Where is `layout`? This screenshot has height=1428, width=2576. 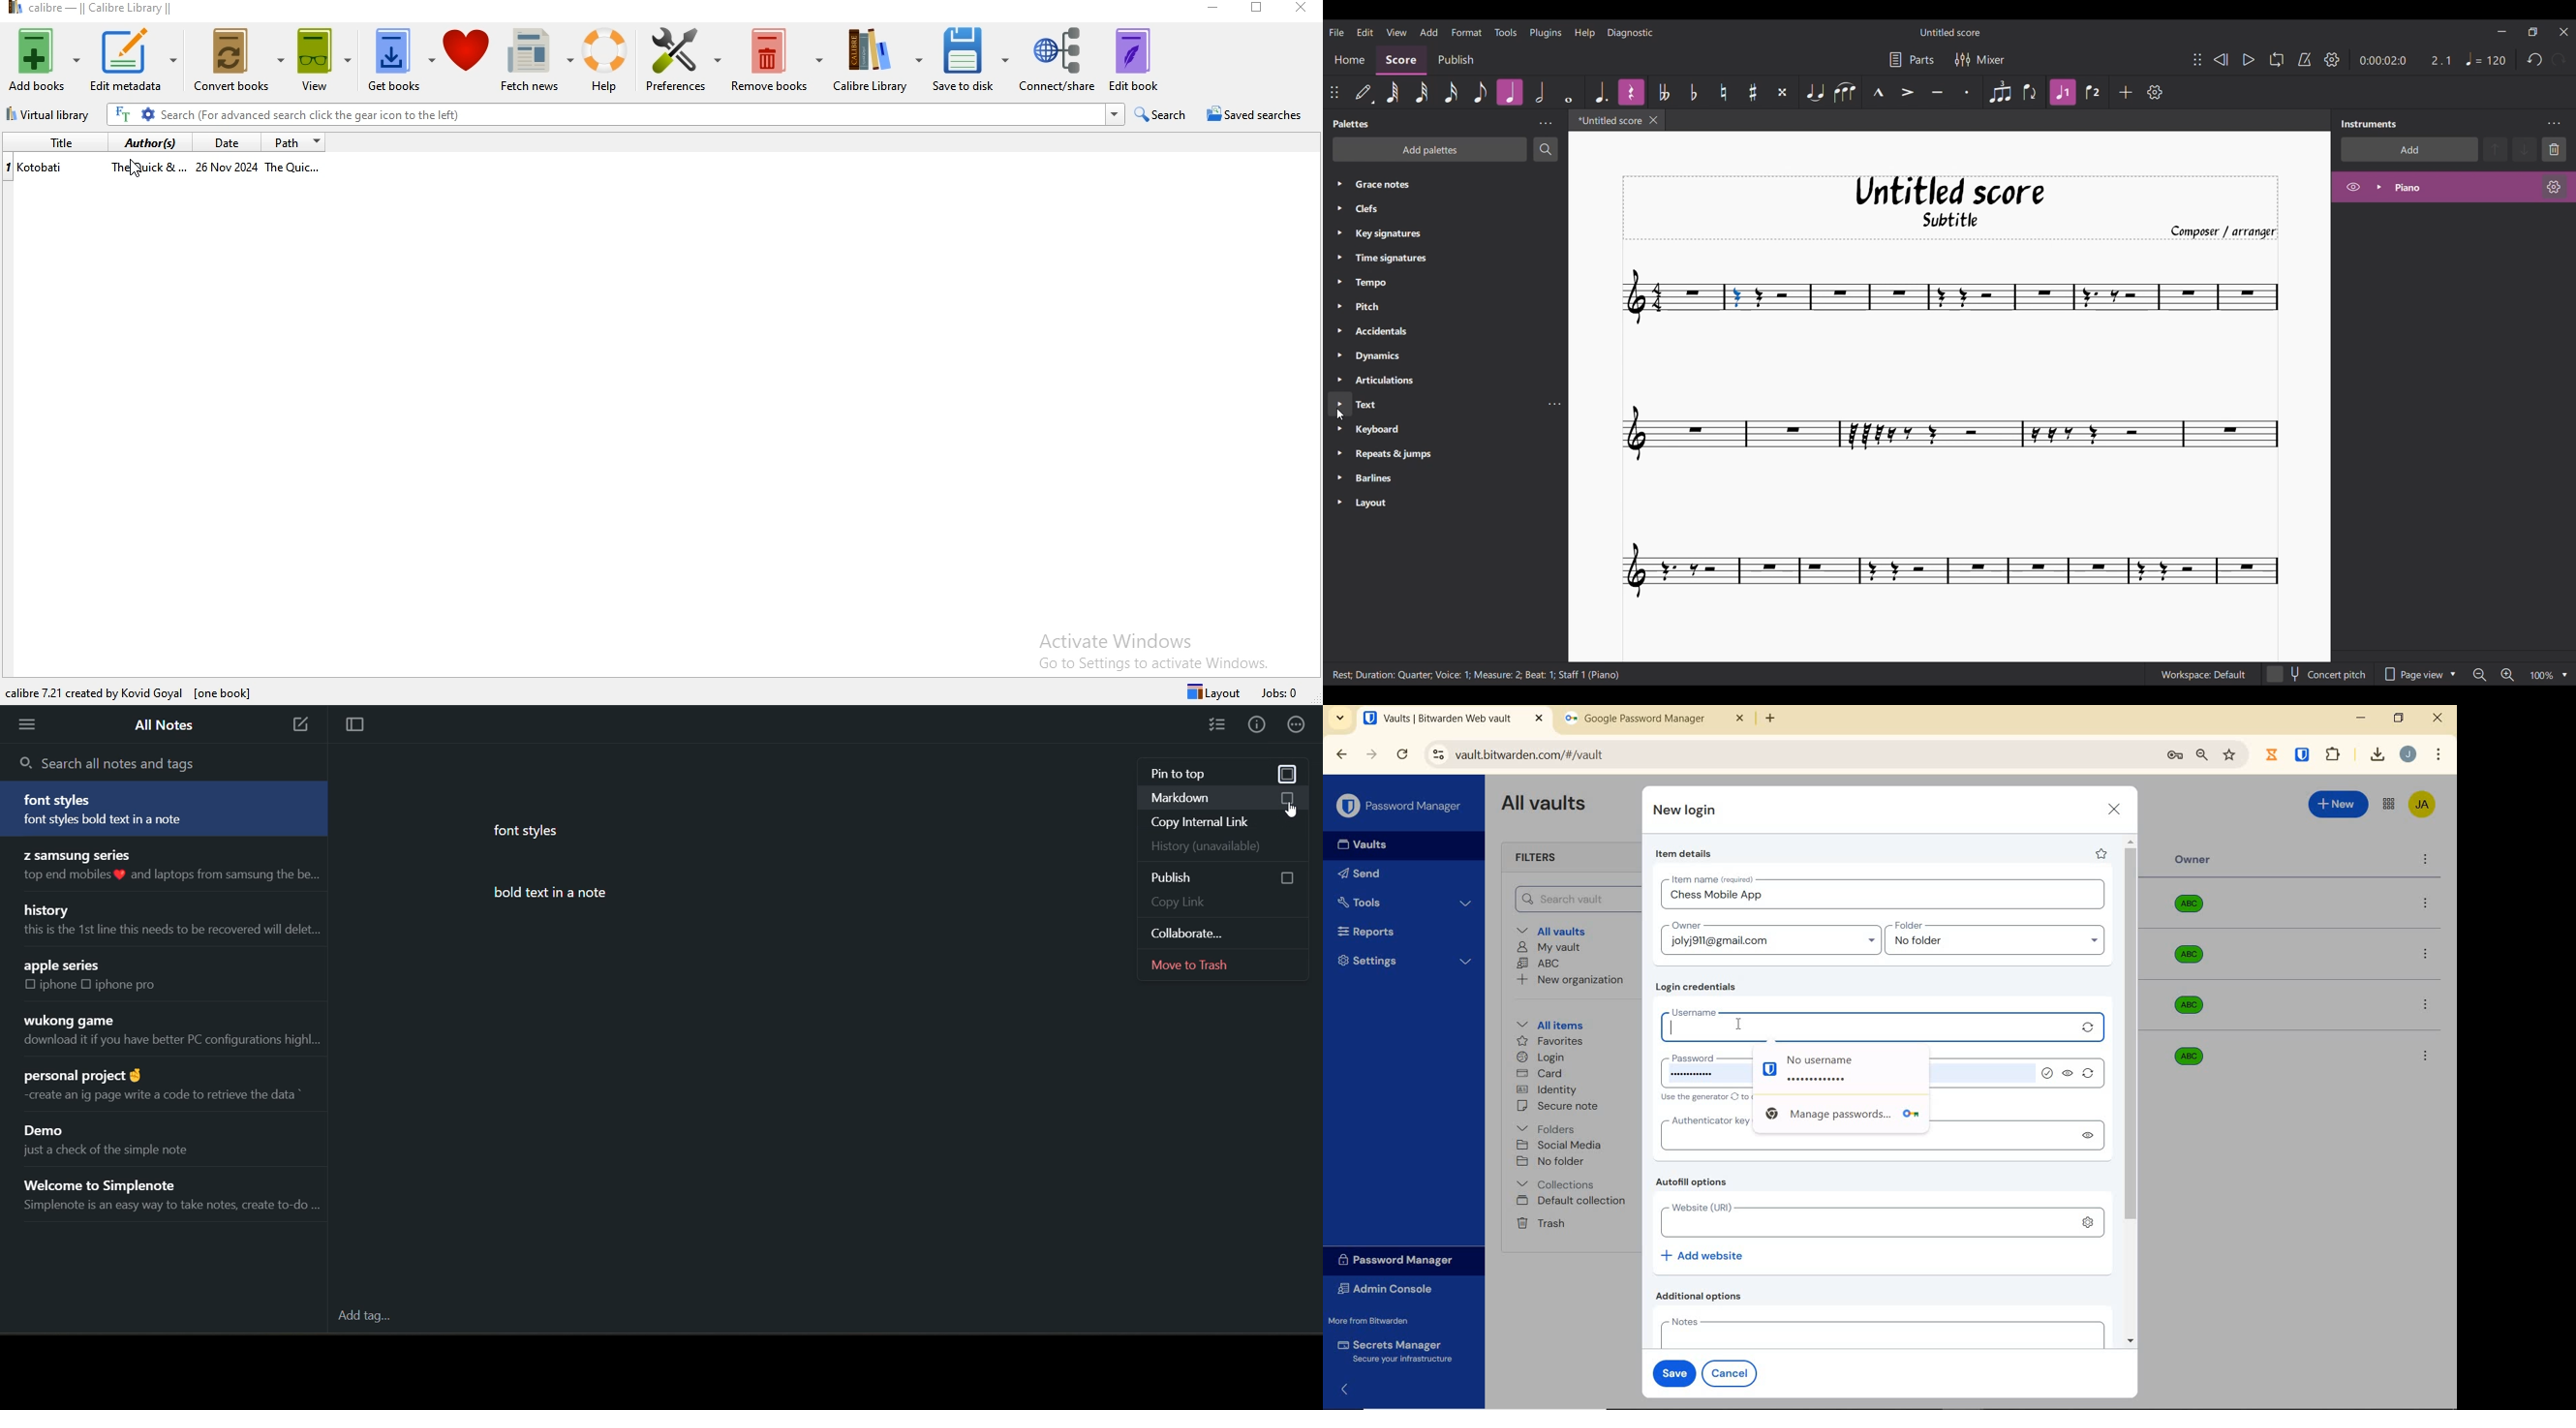 layout is located at coordinates (1211, 690).